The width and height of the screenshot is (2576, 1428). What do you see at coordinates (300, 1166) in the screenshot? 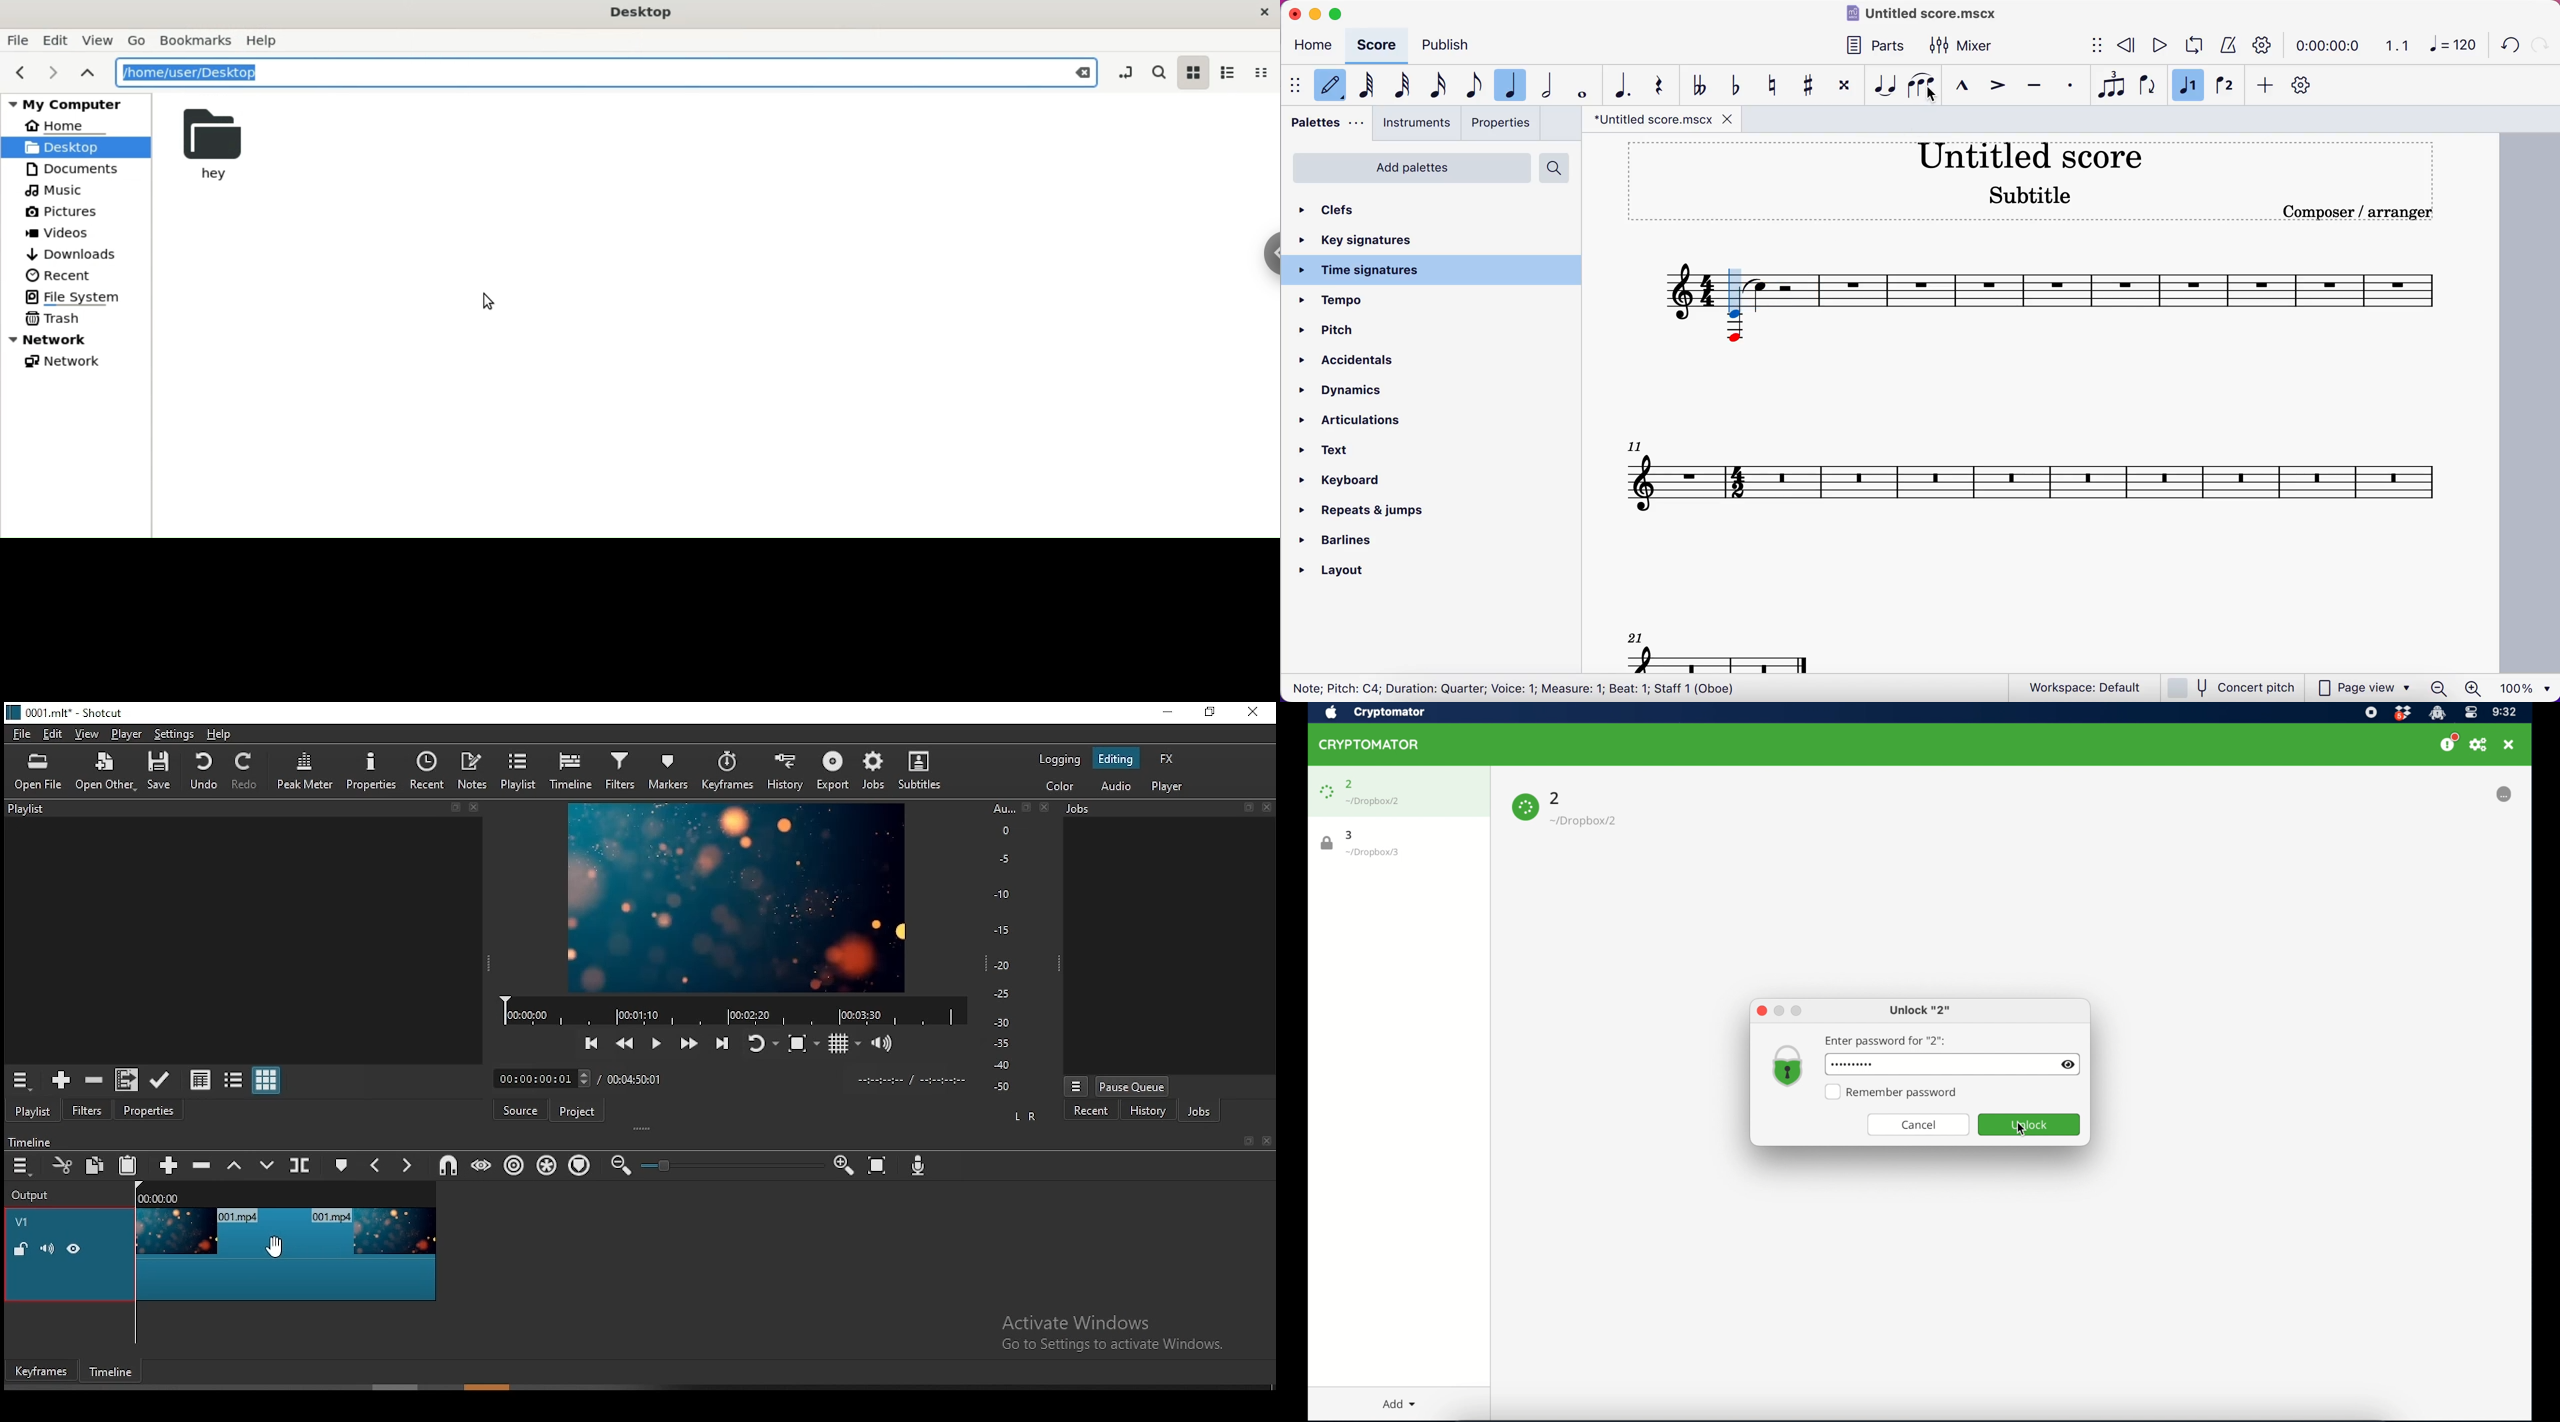
I see `split at playhead` at bounding box center [300, 1166].